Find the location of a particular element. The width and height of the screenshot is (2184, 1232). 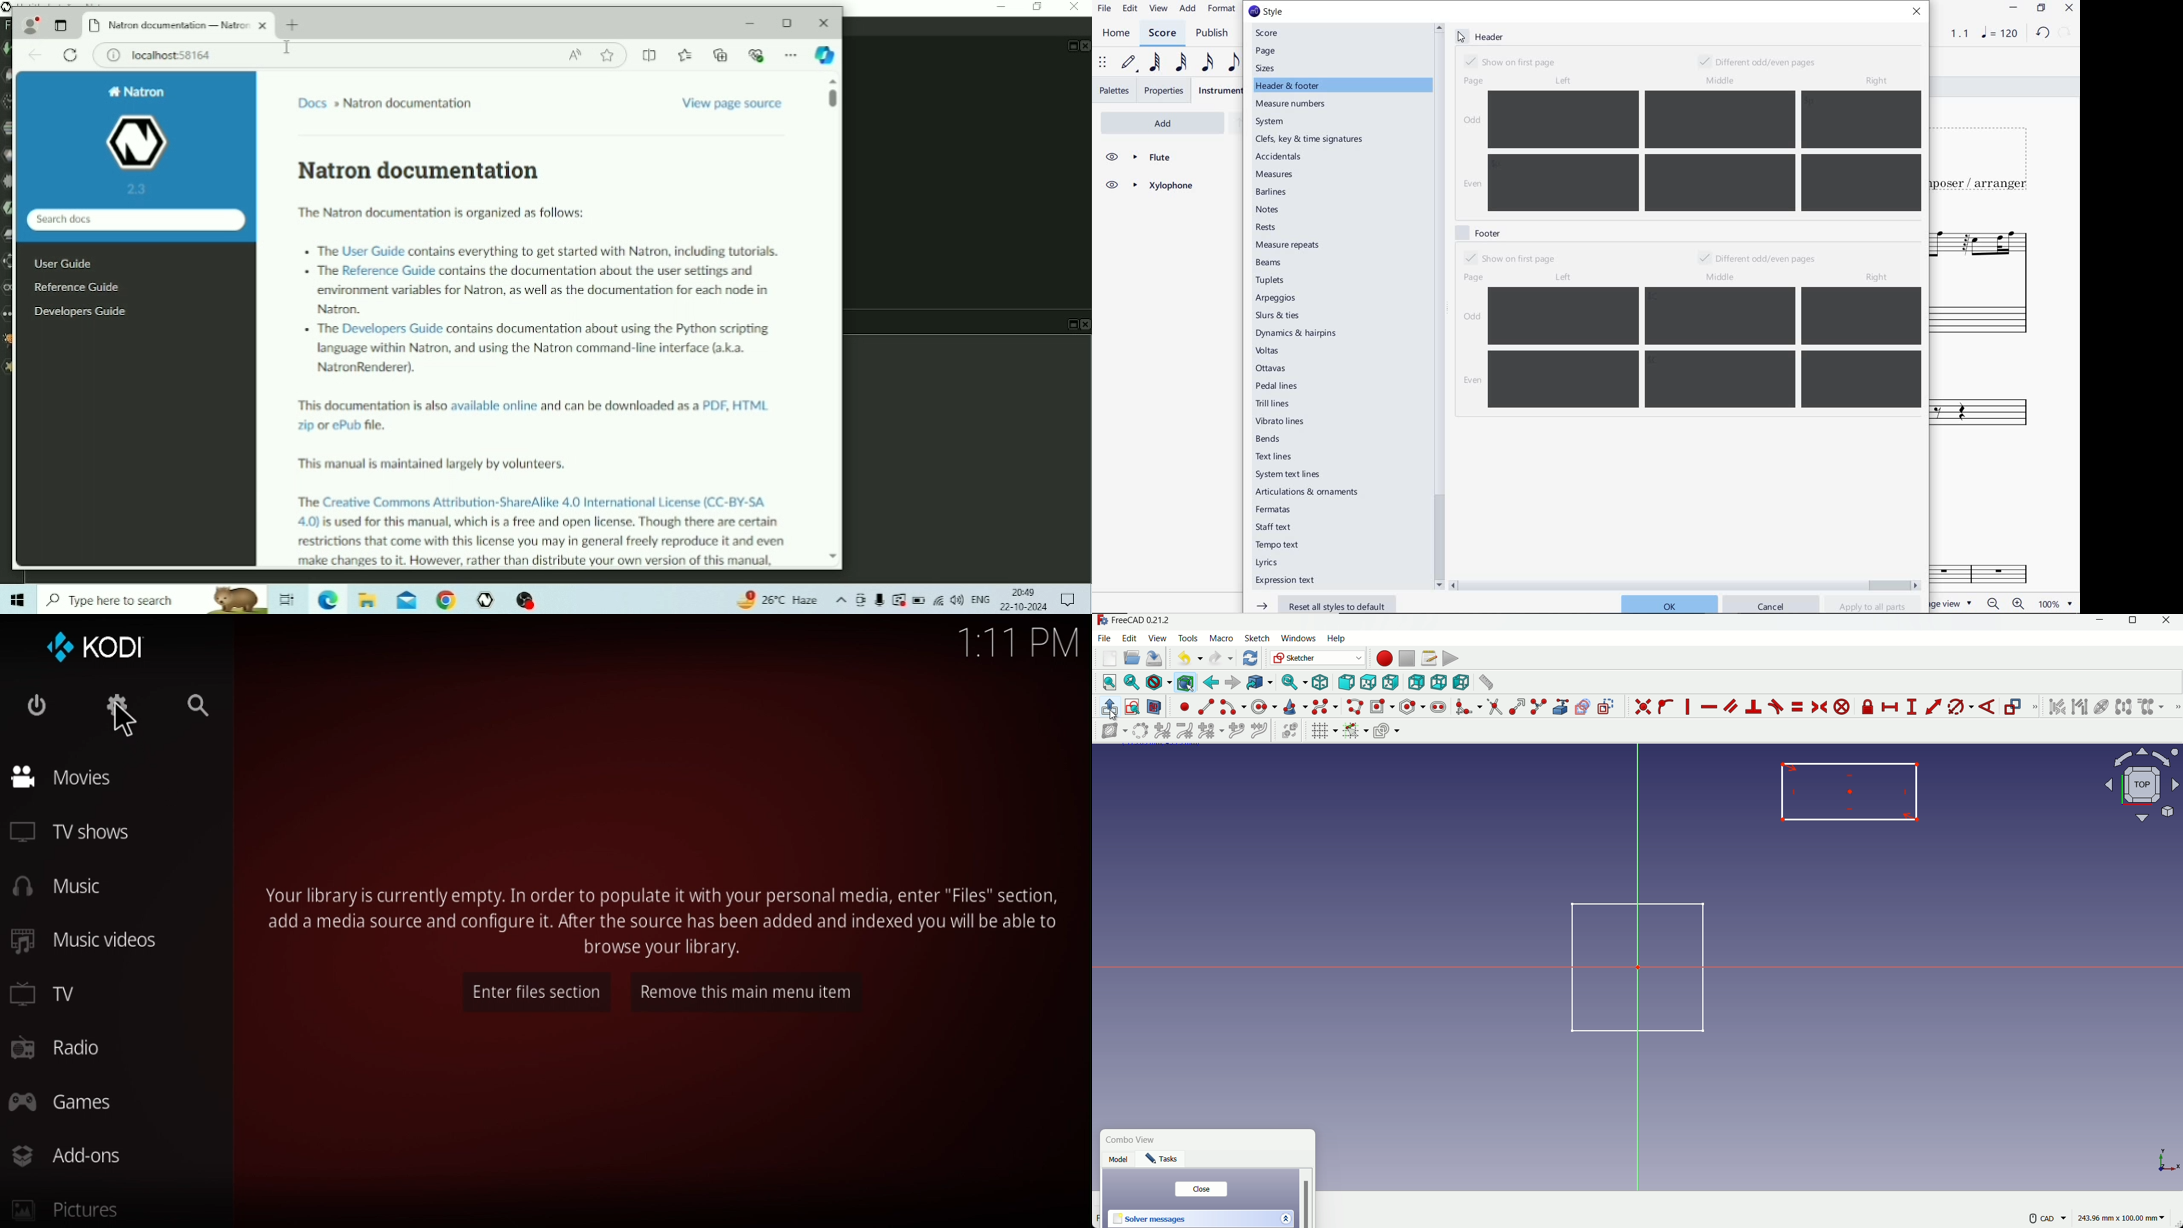

create spiline is located at coordinates (1324, 706).